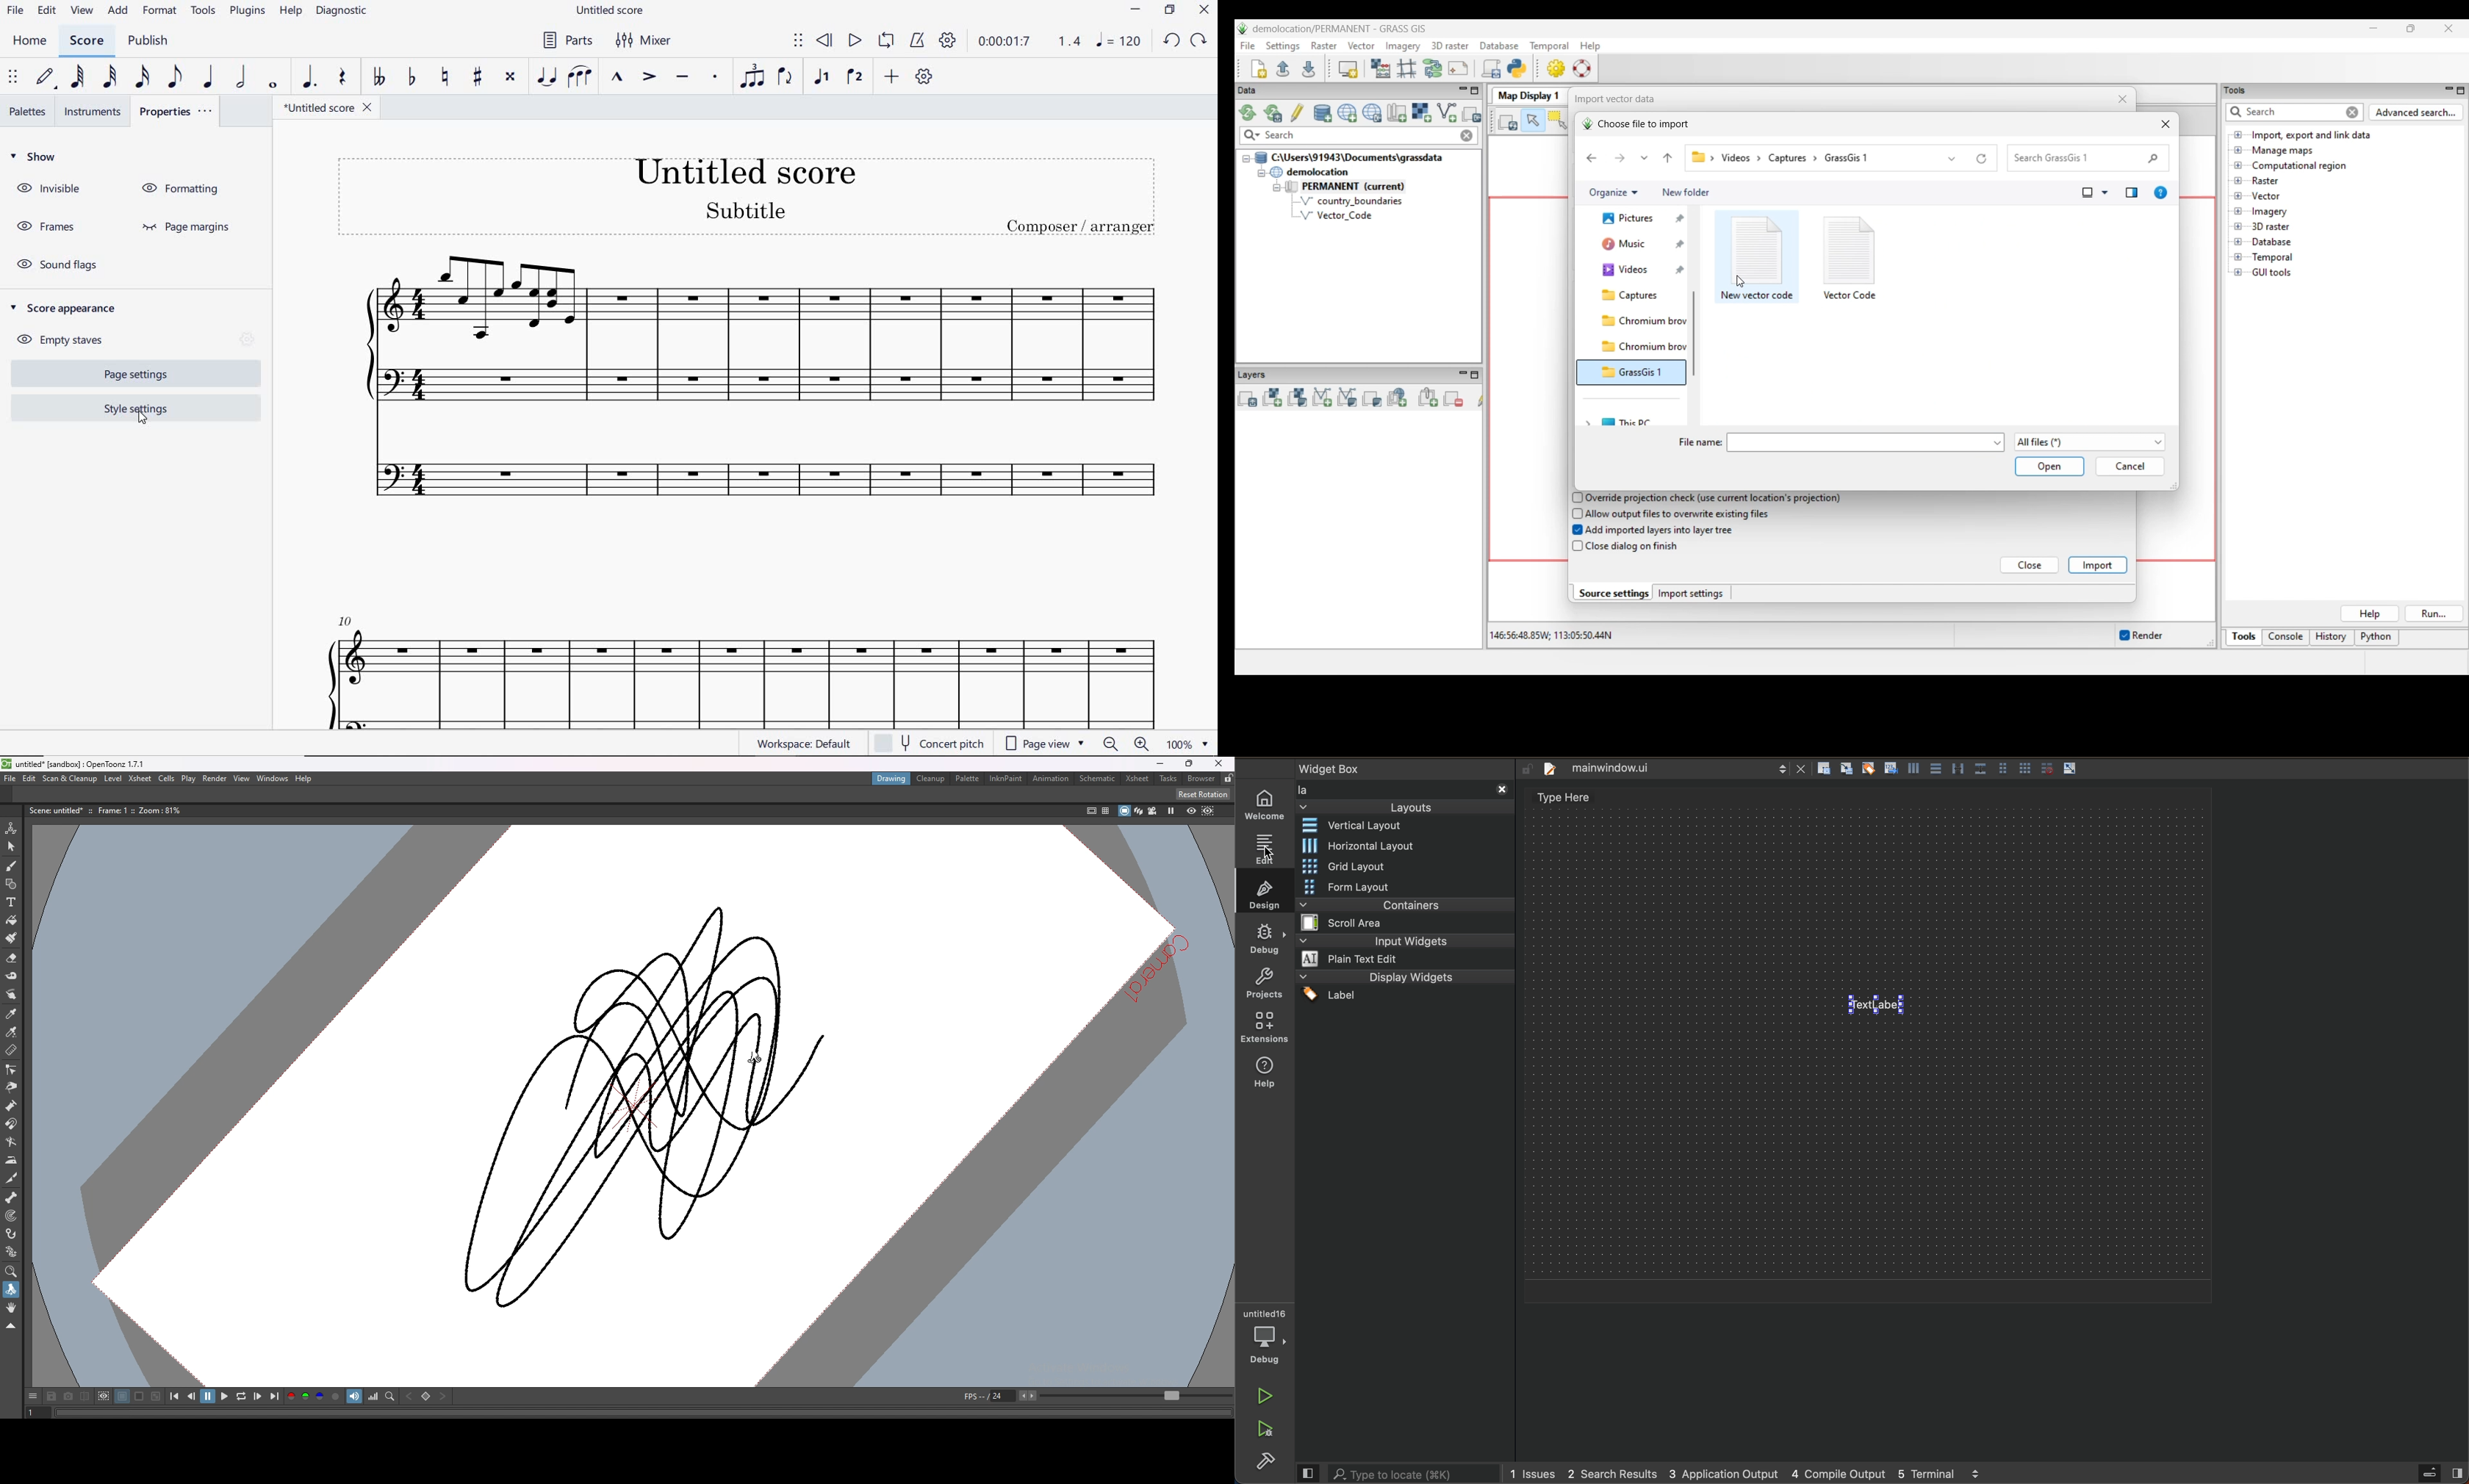  I want to click on REST, so click(342, 78).